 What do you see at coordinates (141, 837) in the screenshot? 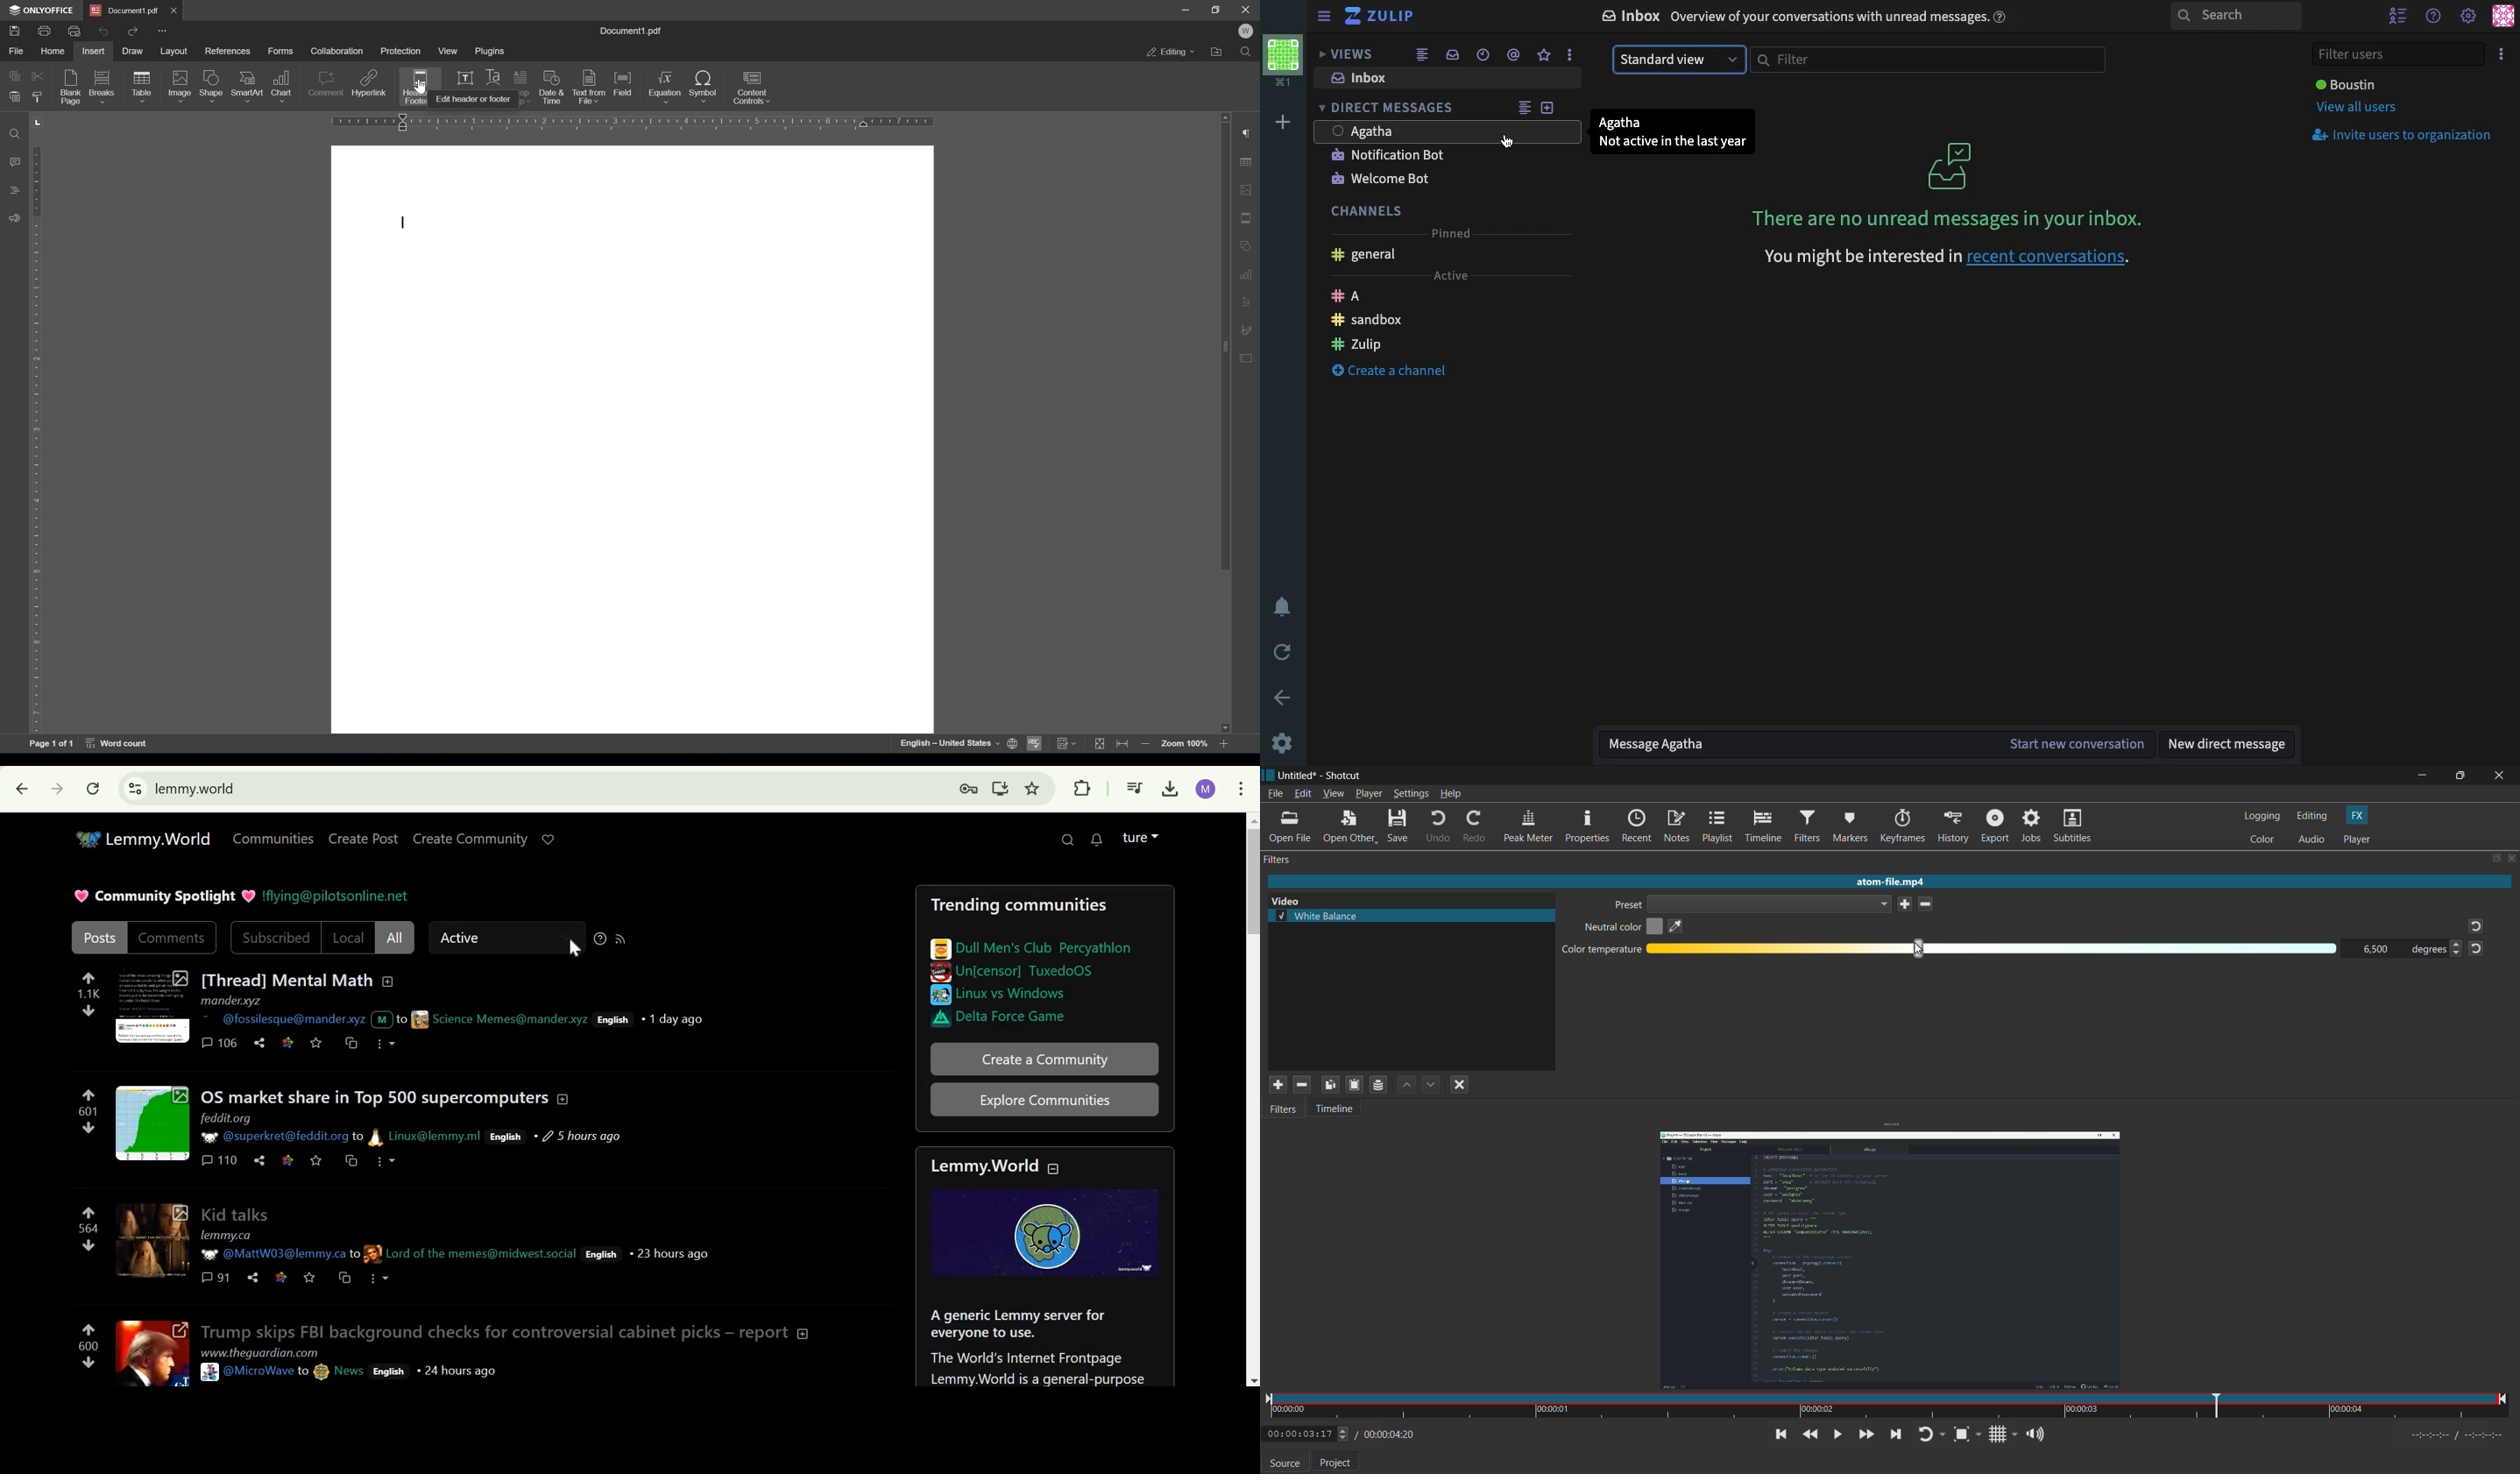
I see `Lemmy.World` at bounding box center [141, 837].